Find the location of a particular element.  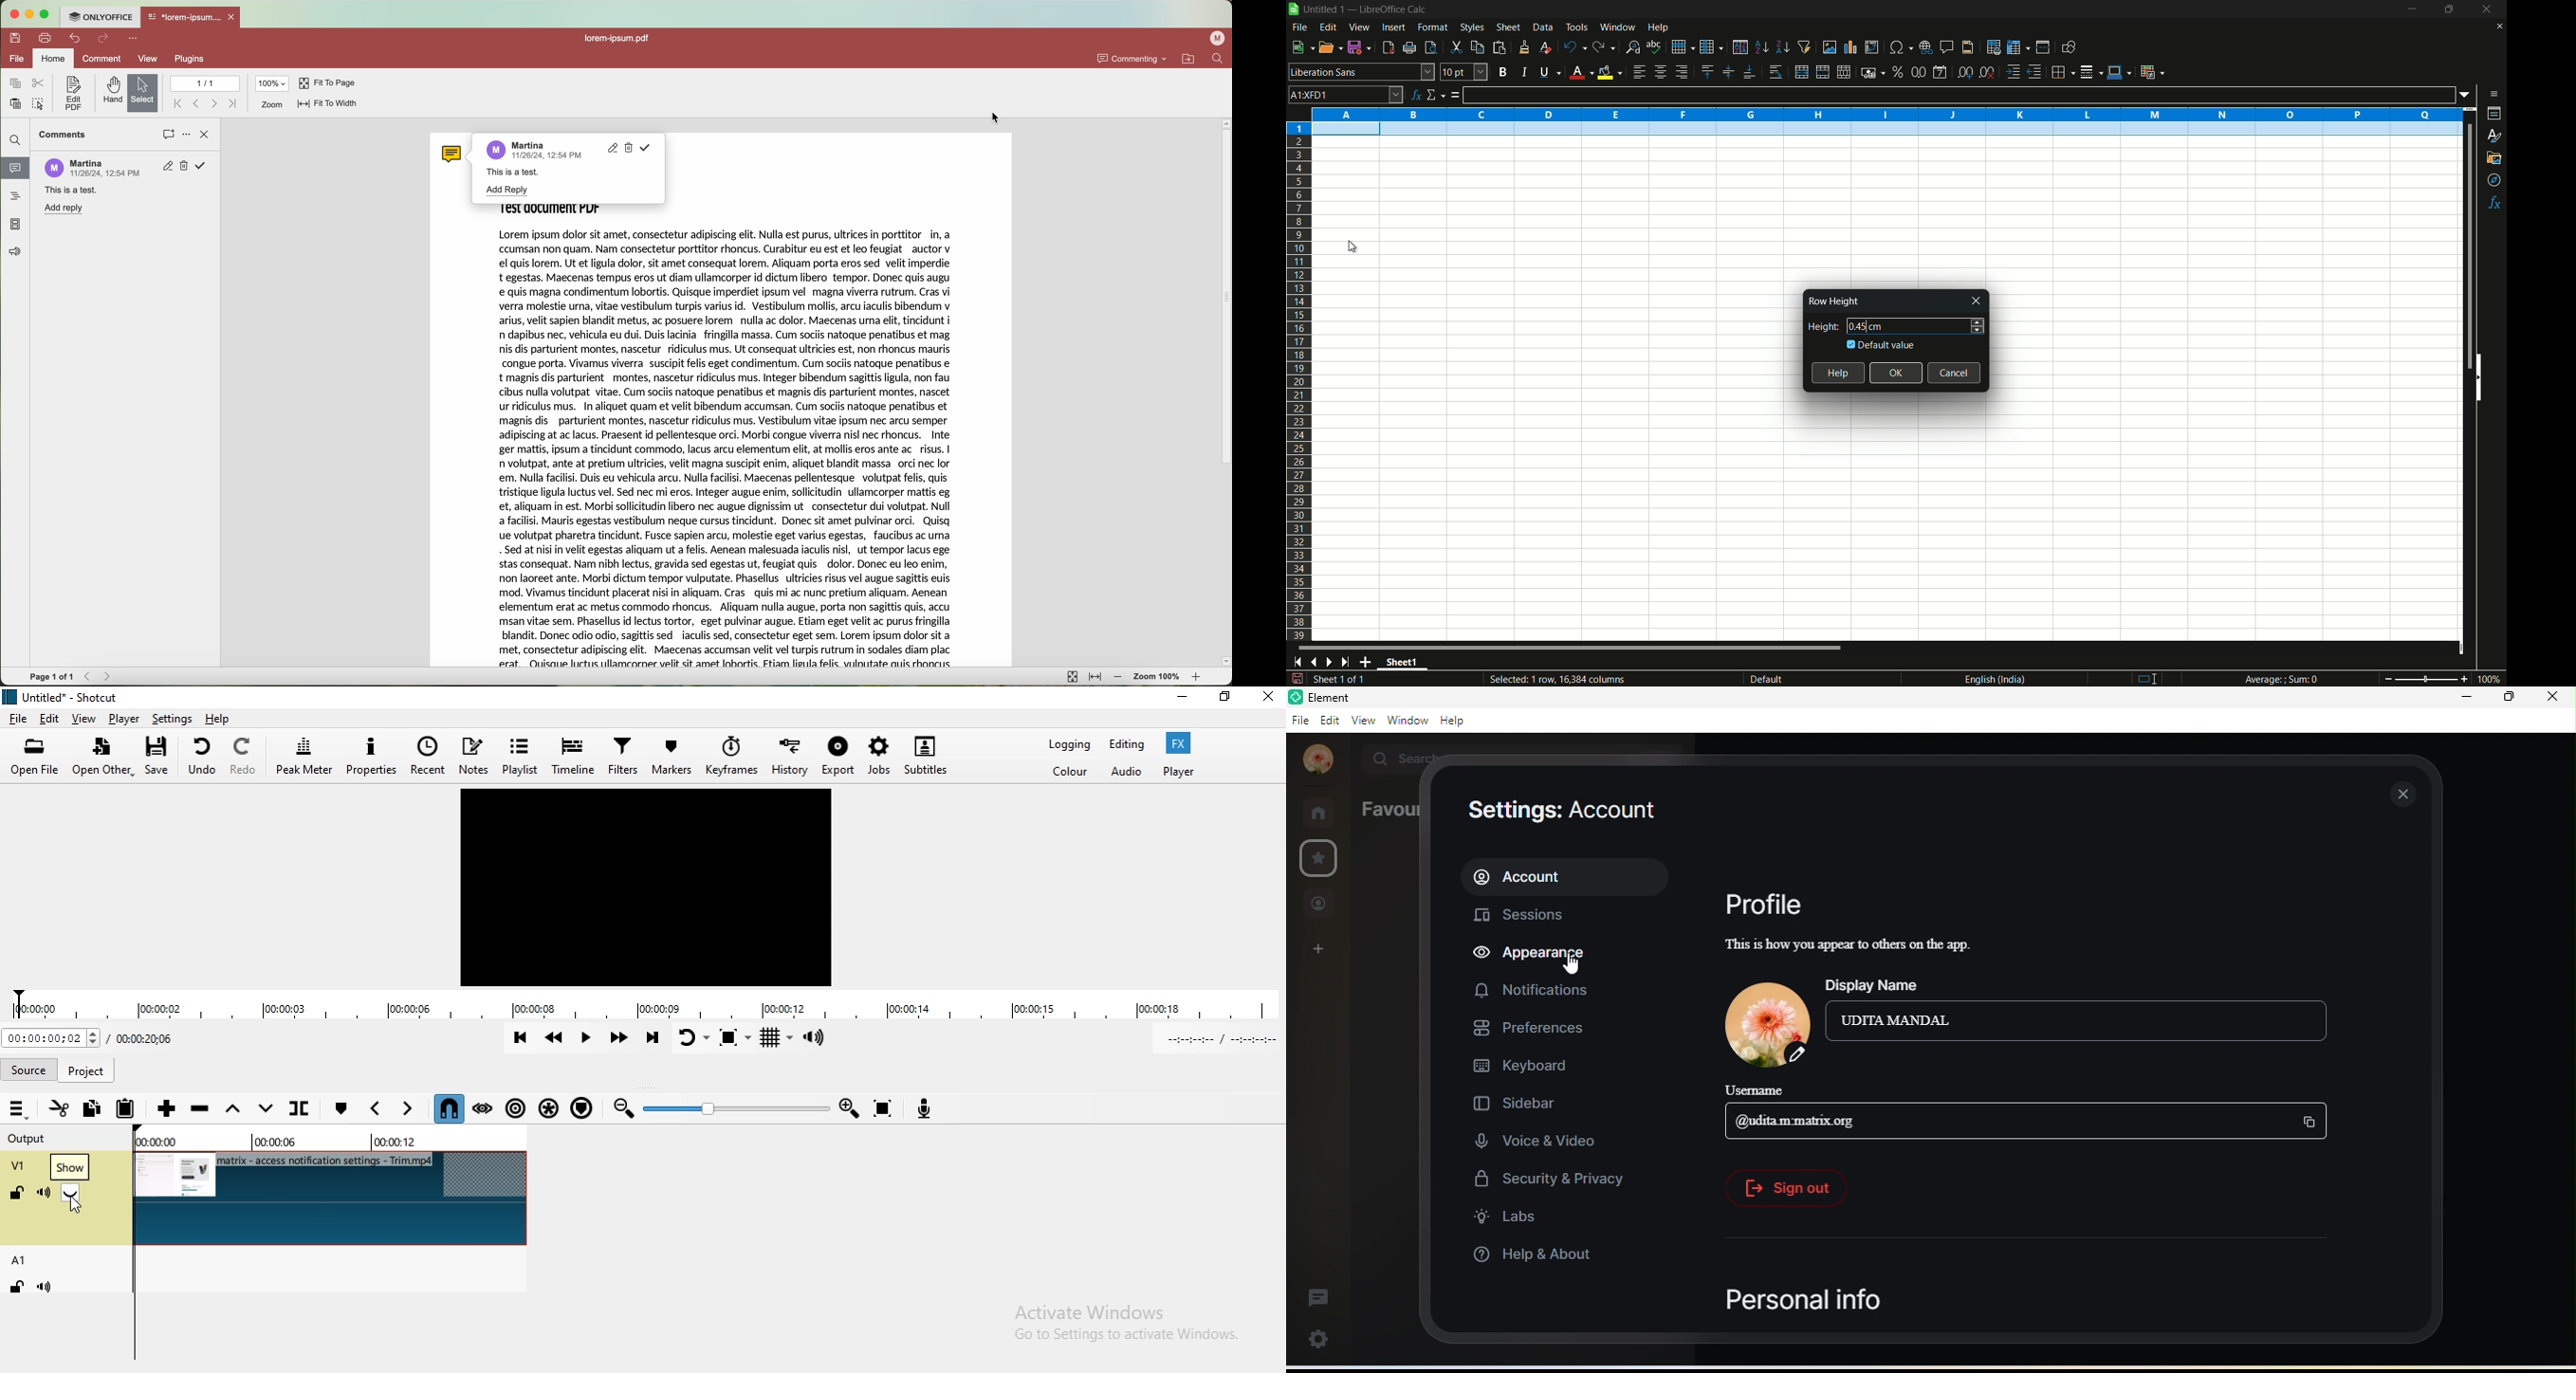

labs is located at coordinates (1511, 1221).